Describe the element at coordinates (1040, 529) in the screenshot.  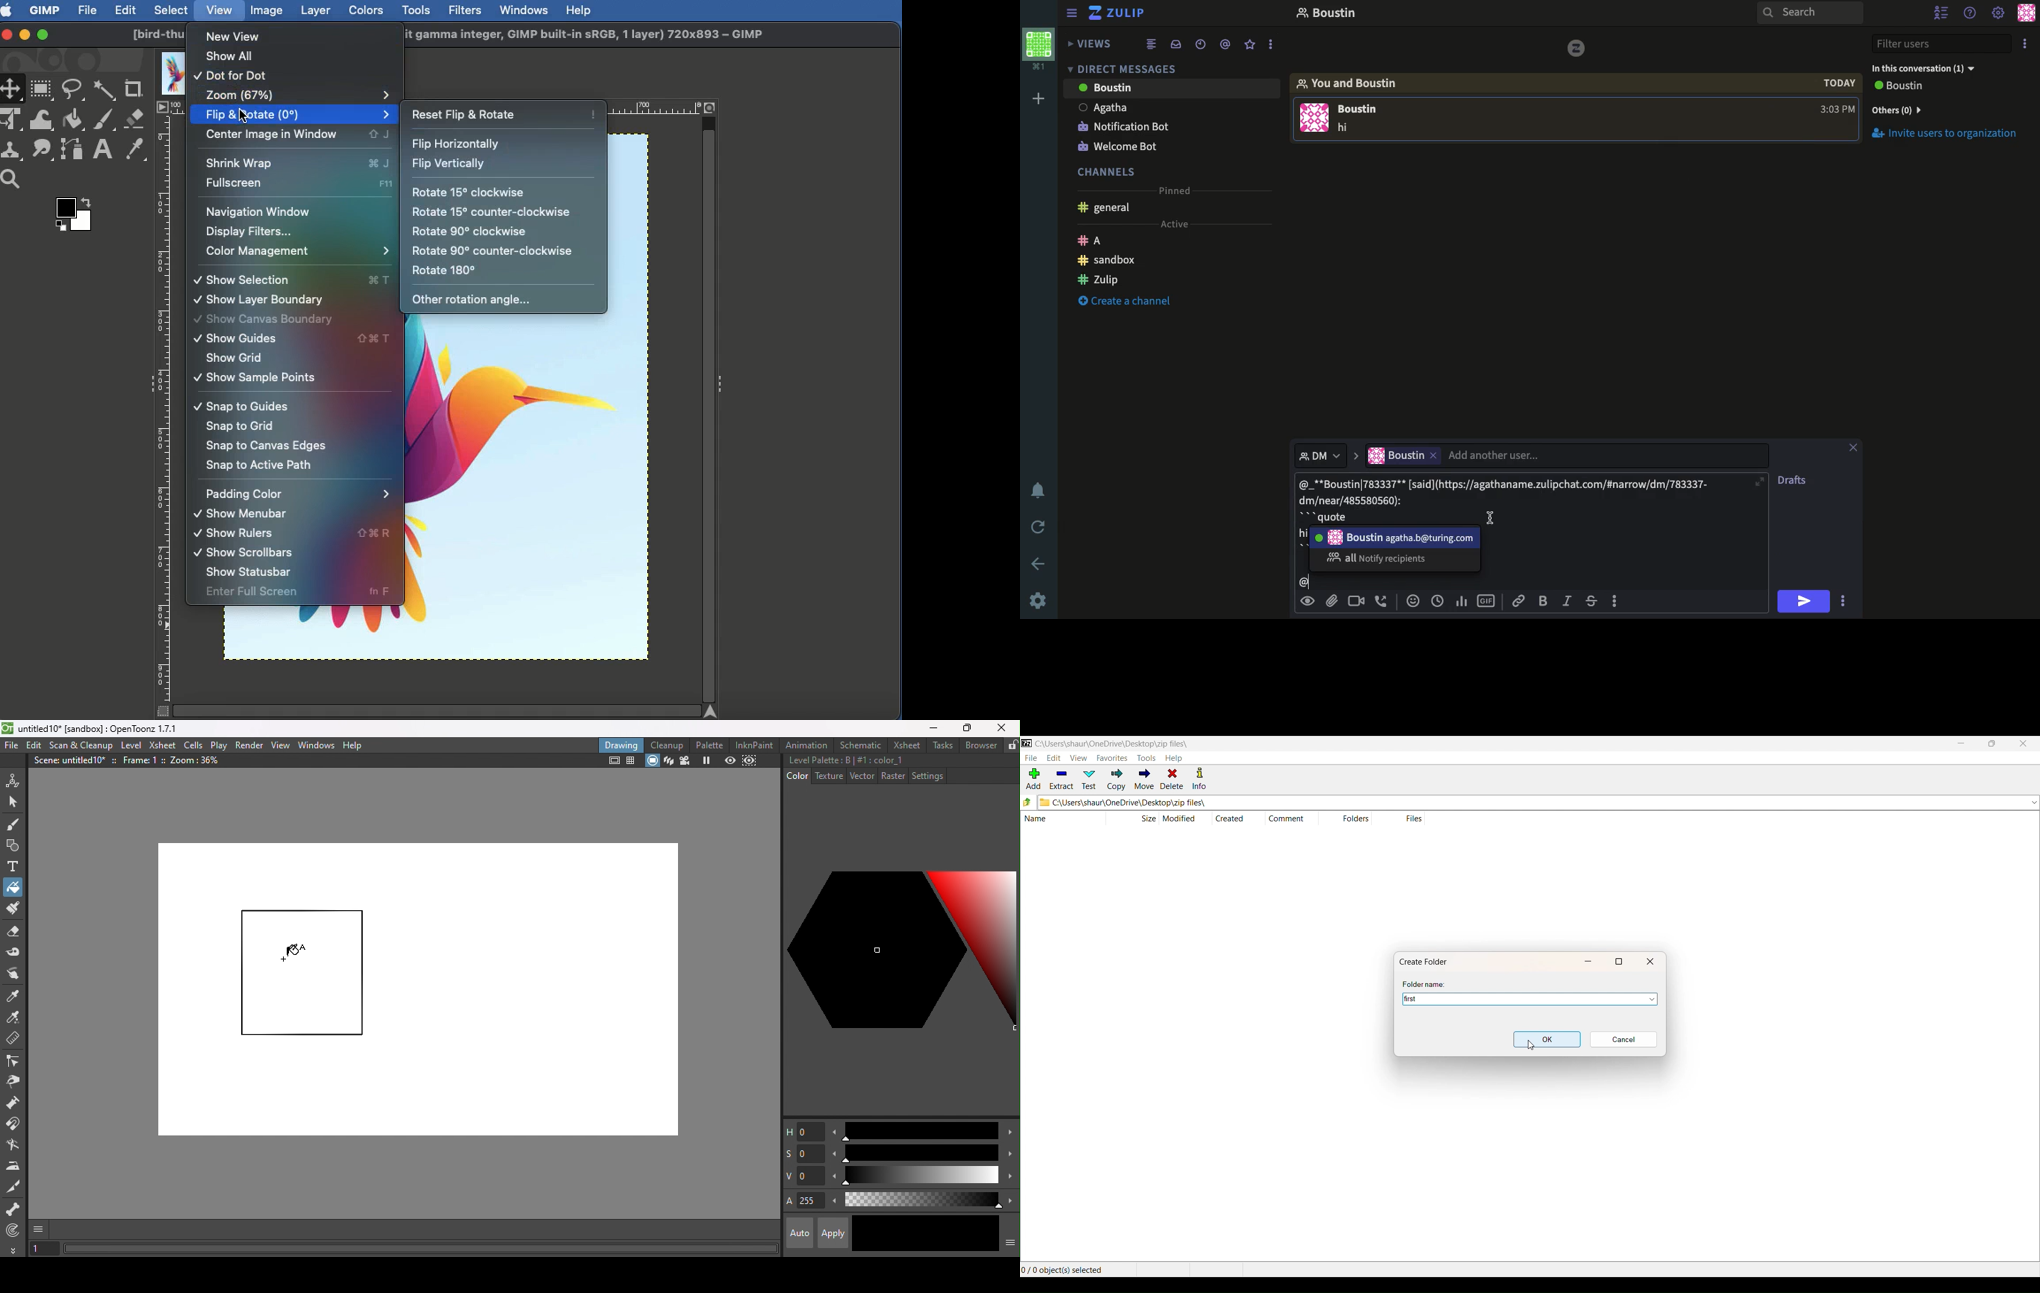
I see `Refresh` at that location.